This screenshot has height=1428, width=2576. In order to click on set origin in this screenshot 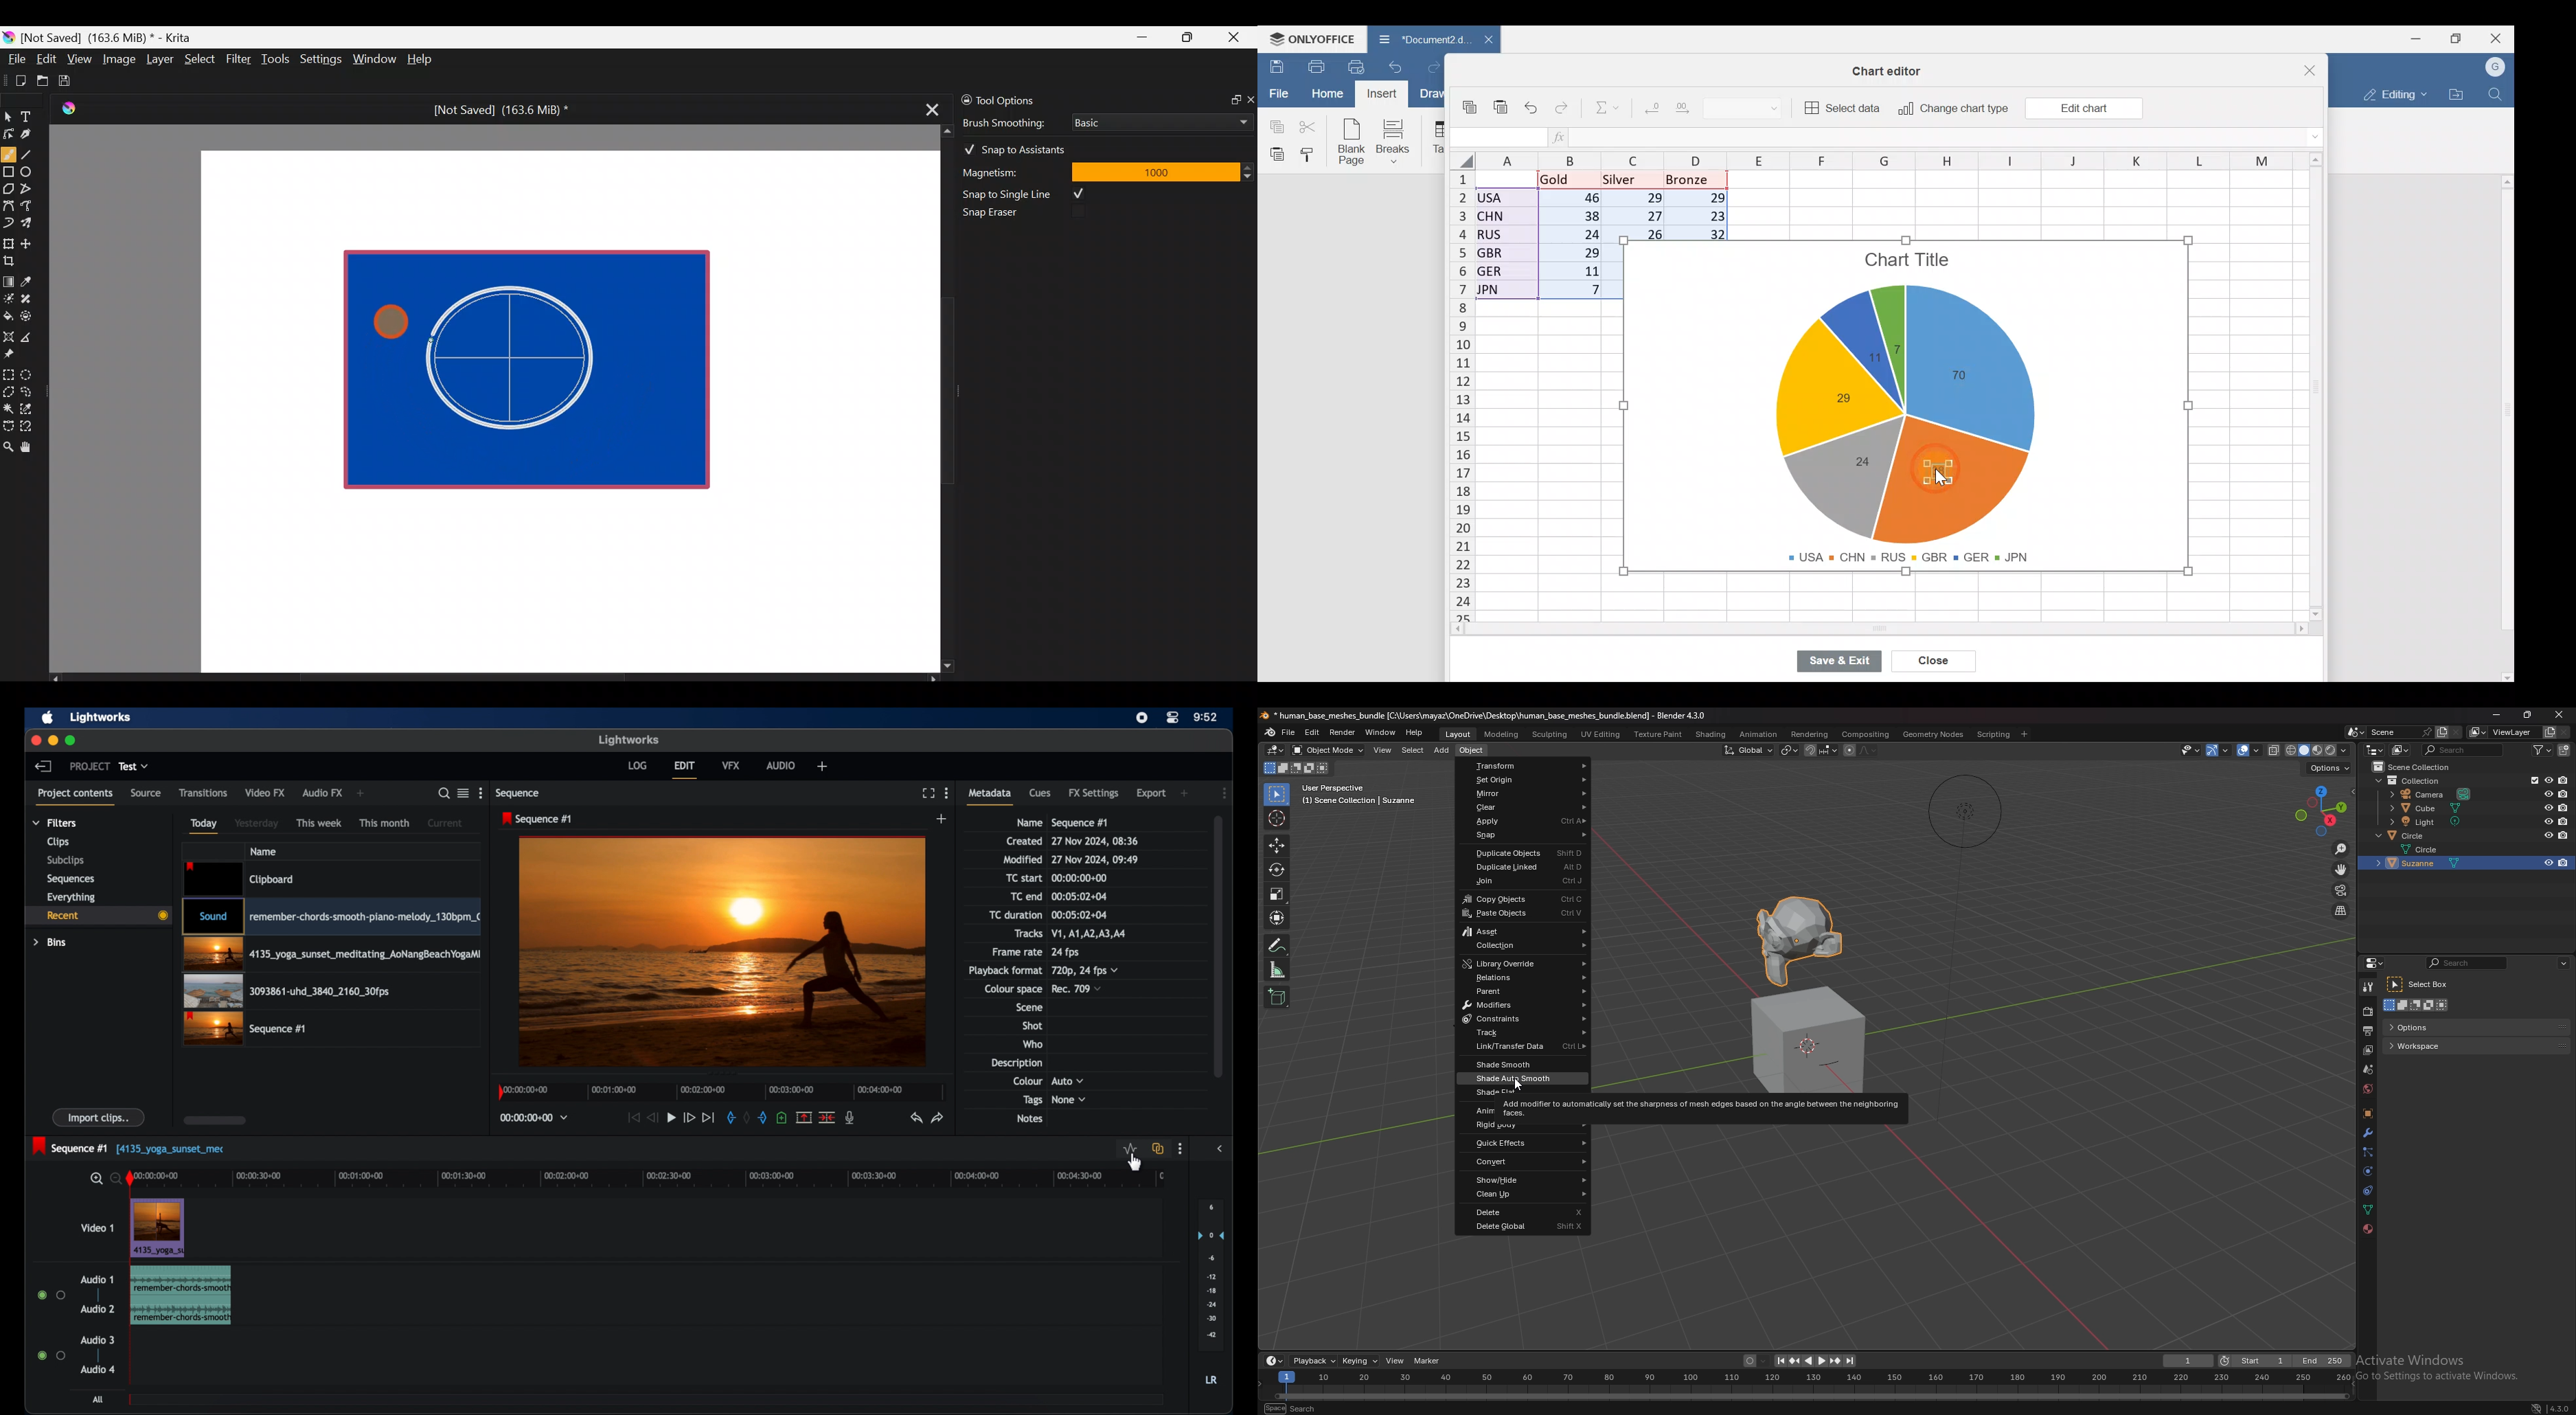, I will do `click(1524, 779)`.